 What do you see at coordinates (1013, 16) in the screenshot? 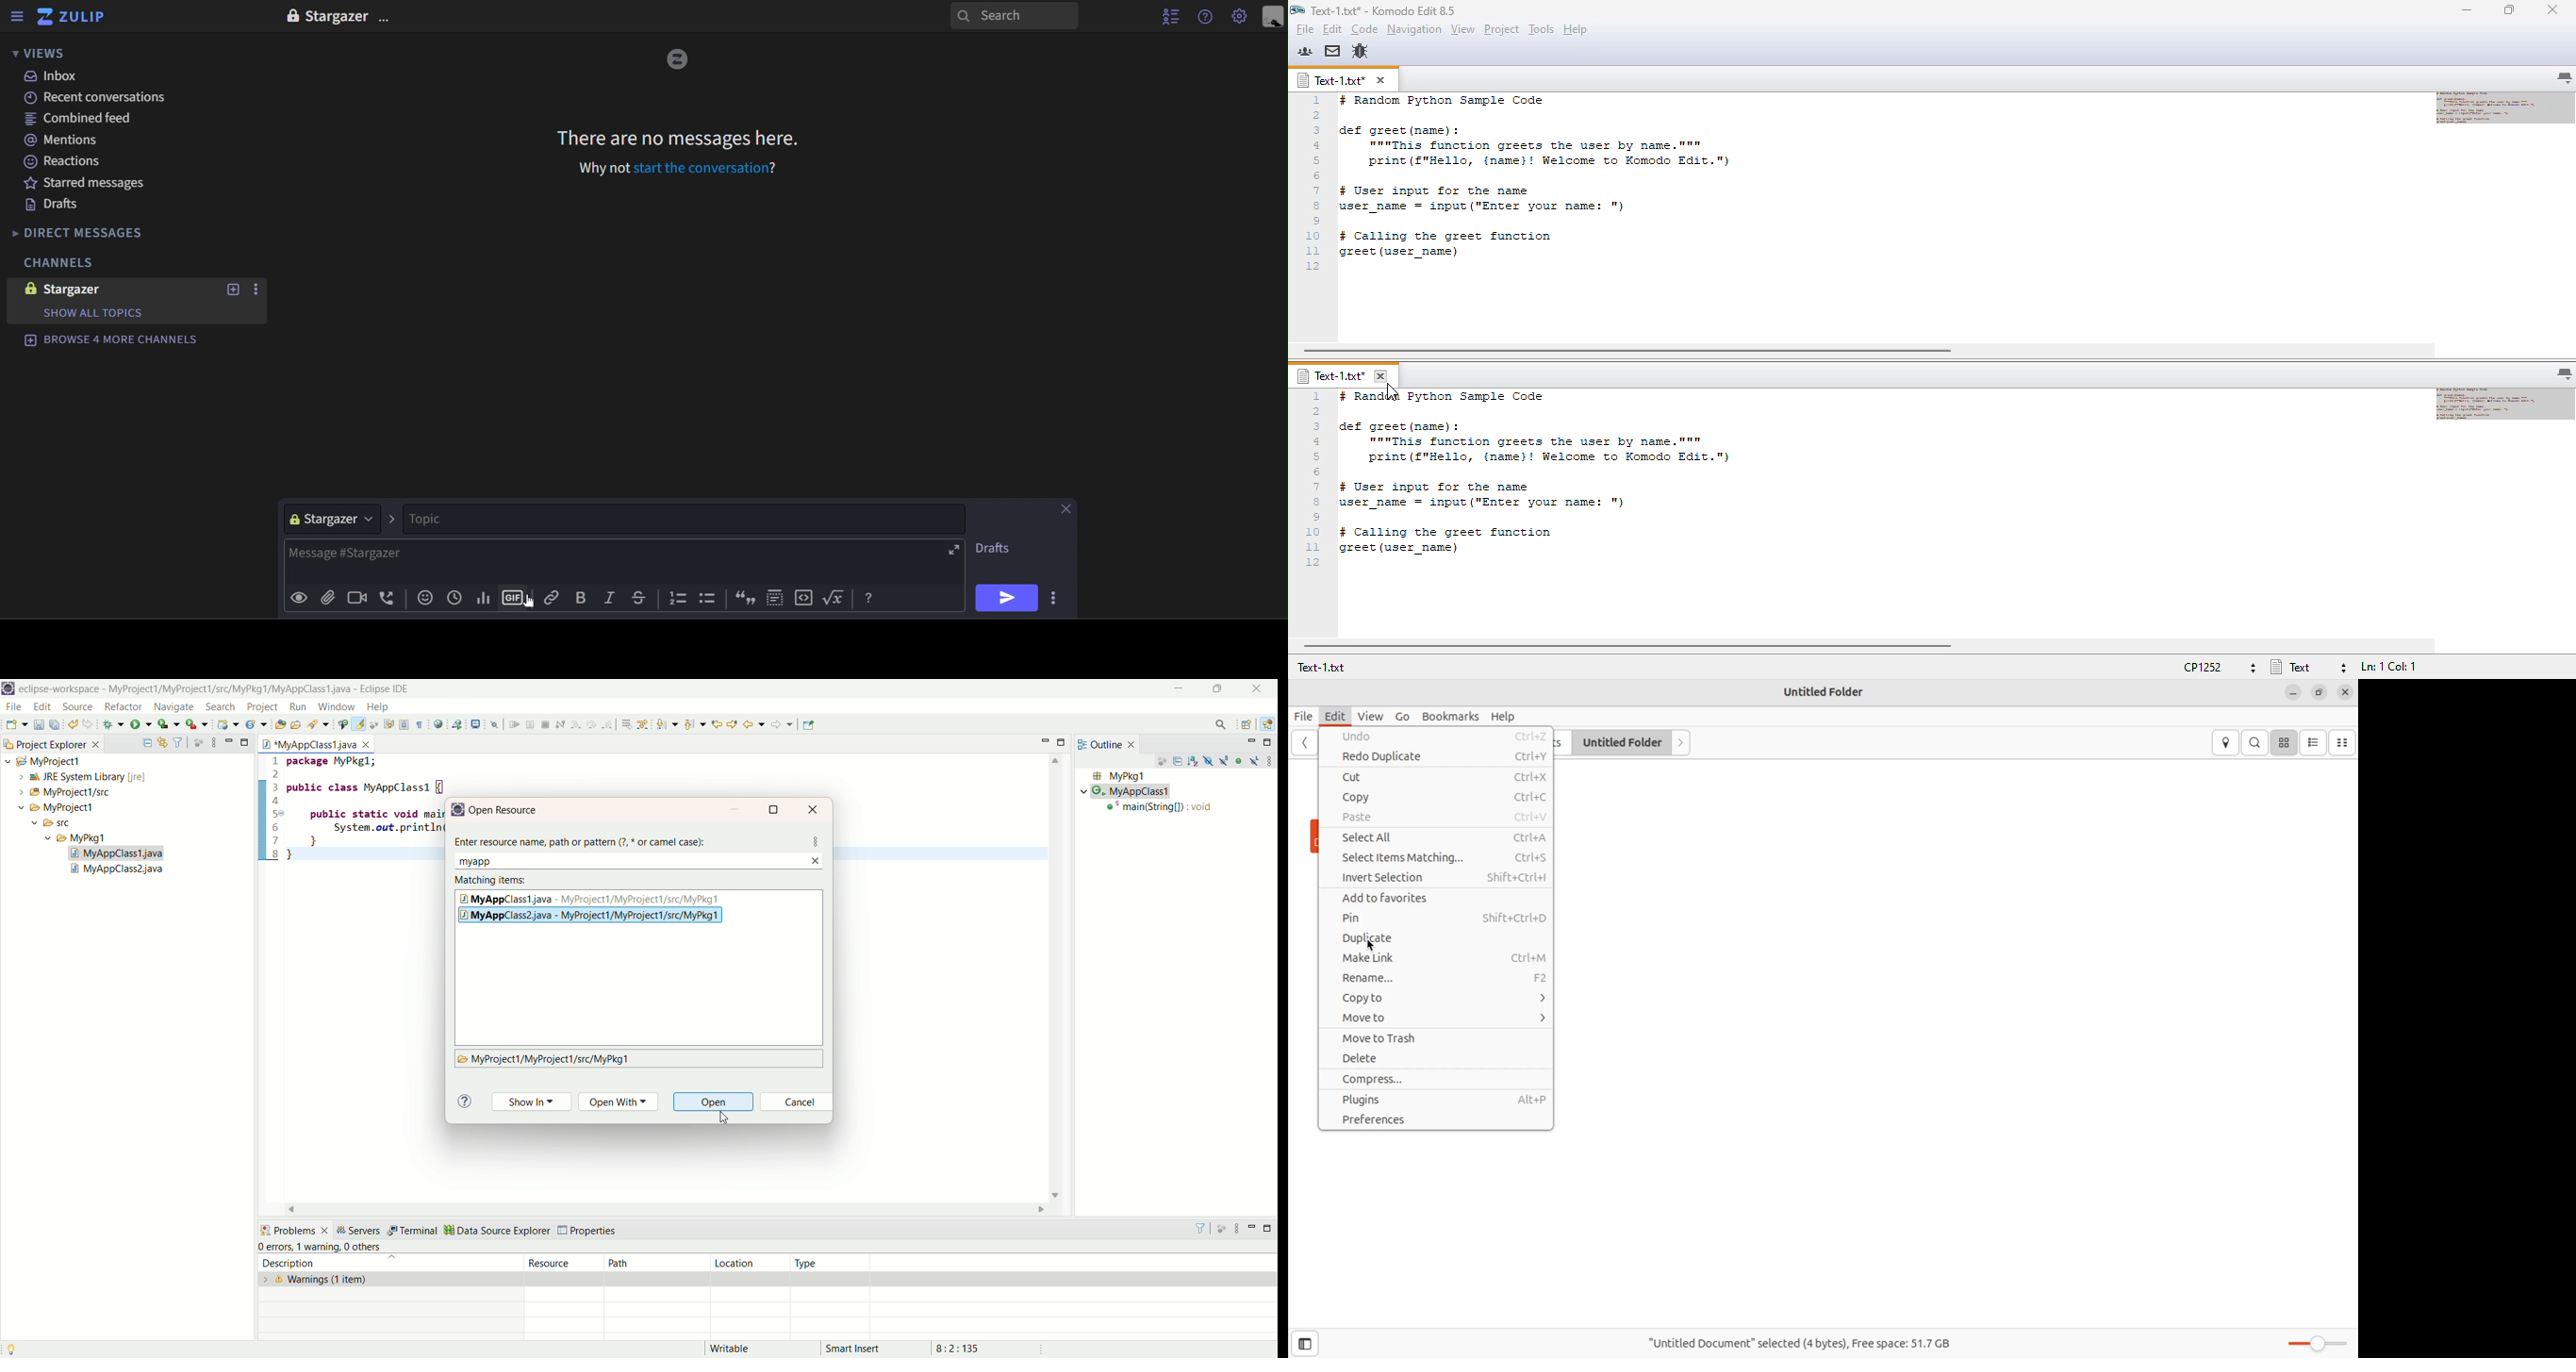
I see `search panel` at bounding box center [1013, 16].